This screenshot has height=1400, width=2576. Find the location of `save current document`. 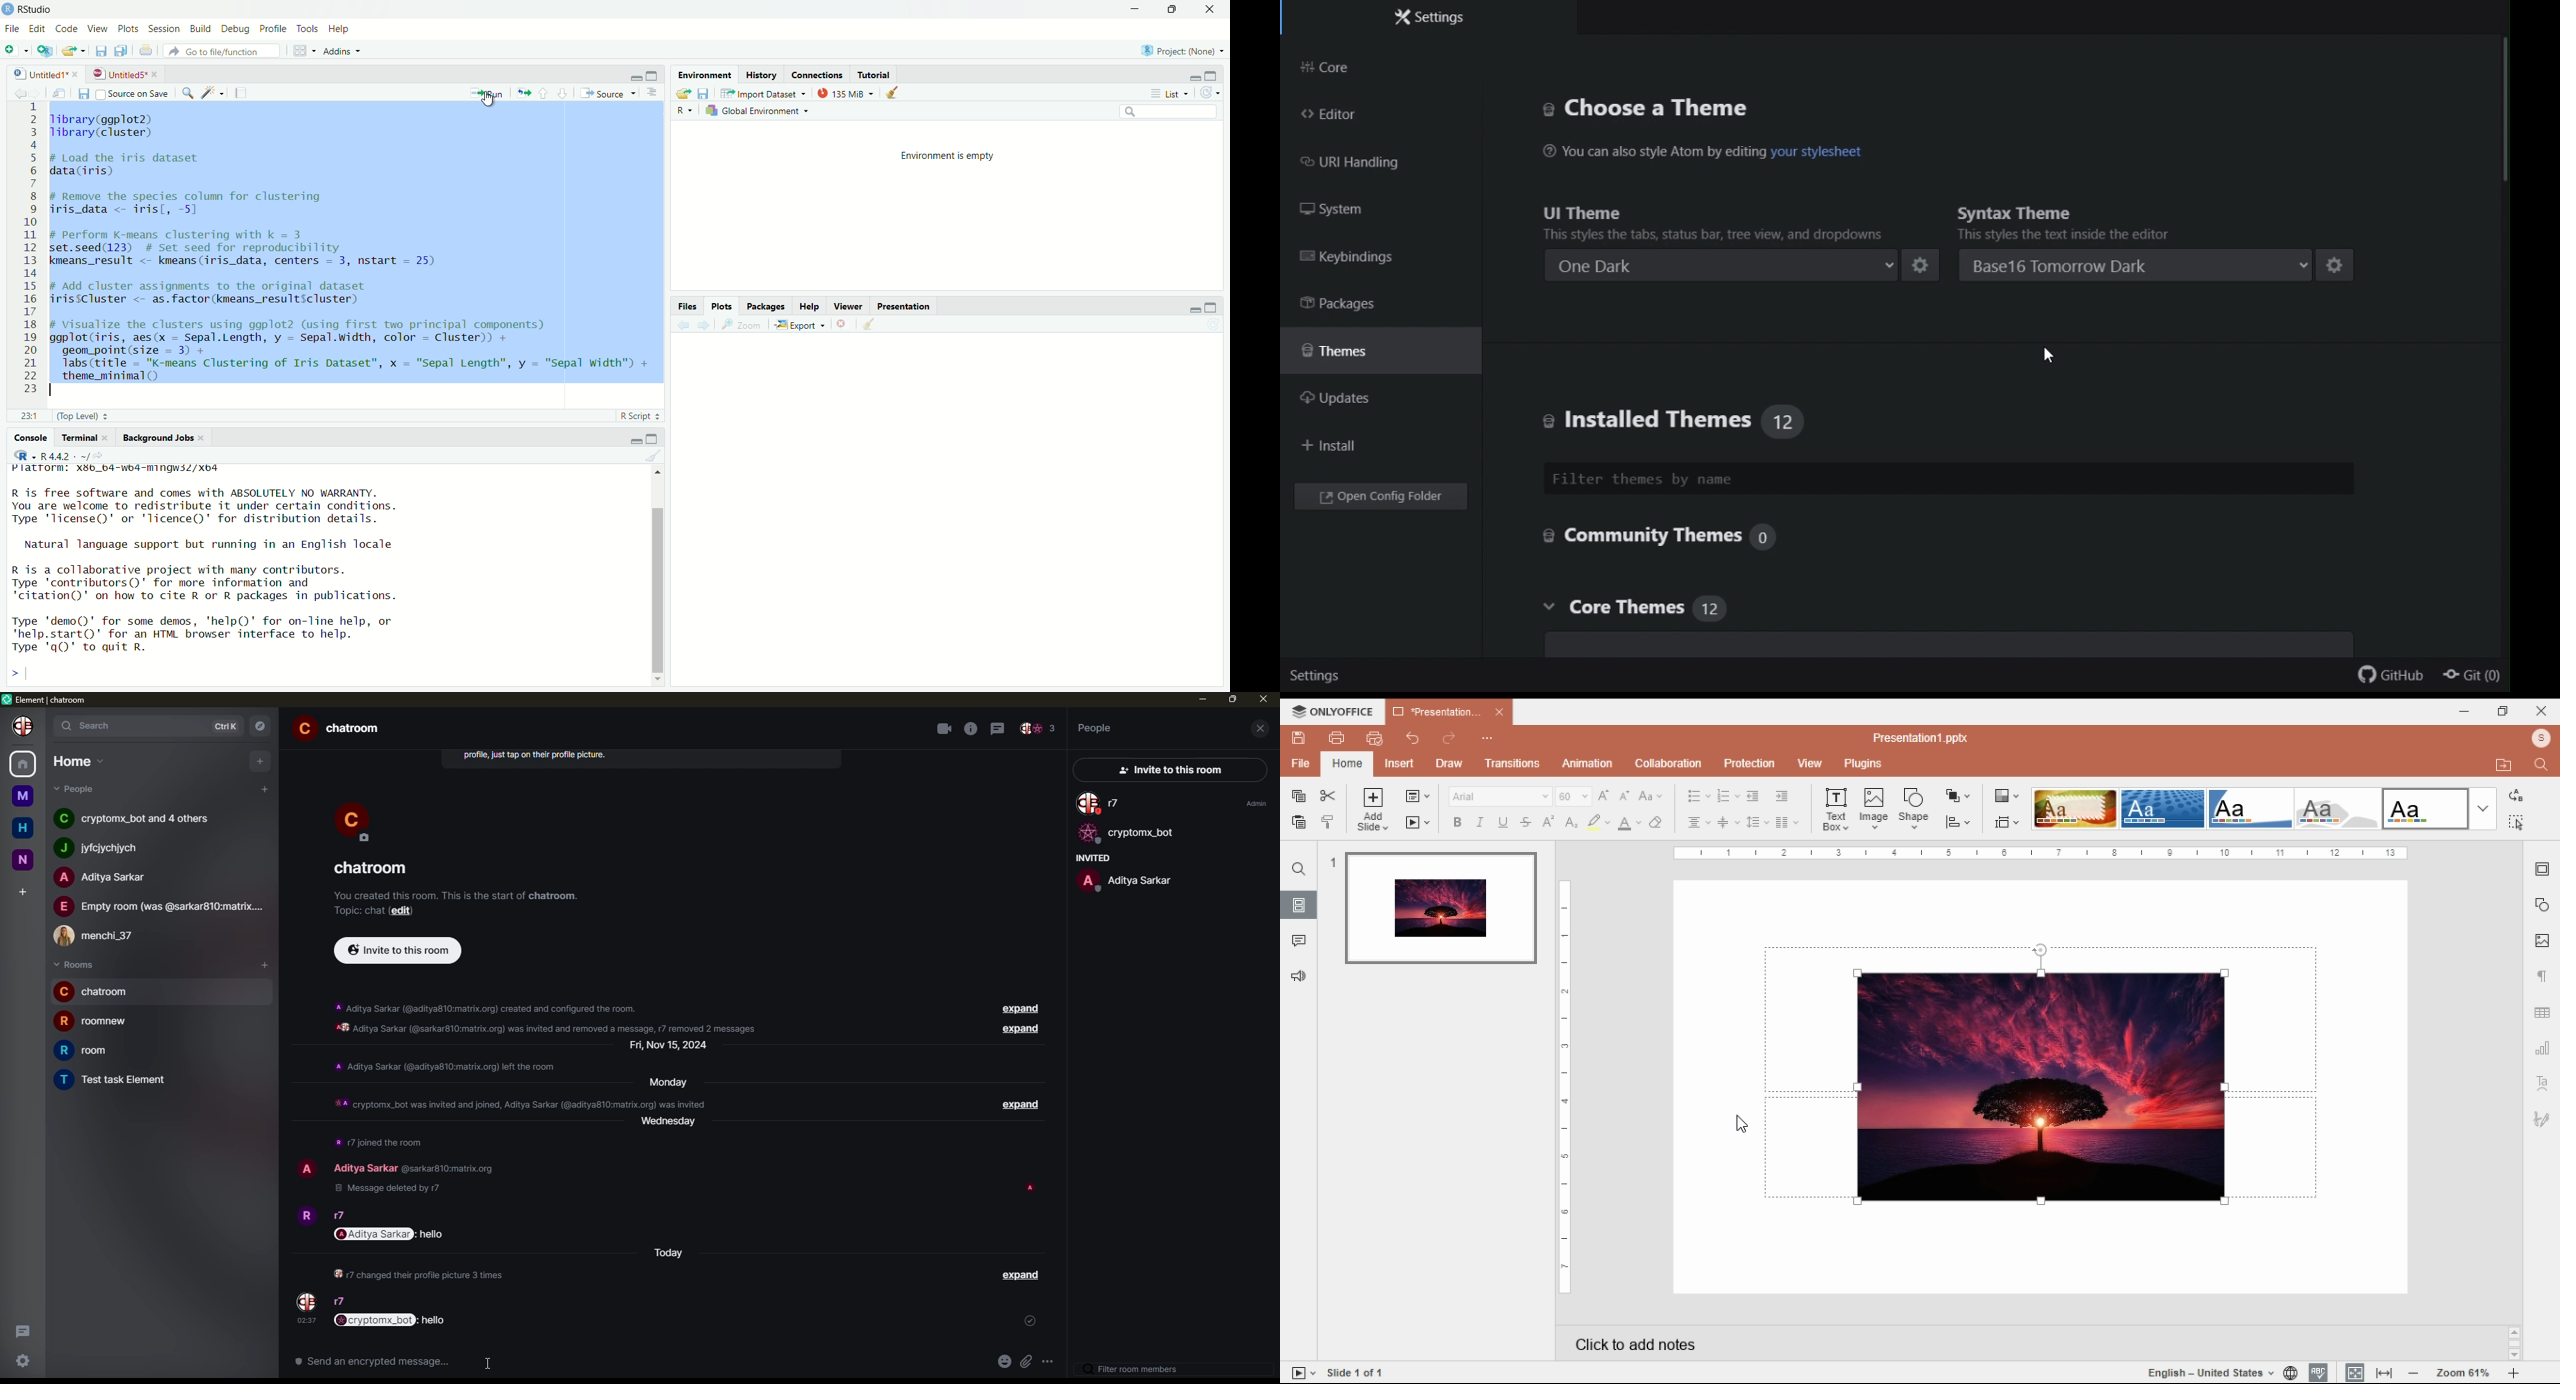

save current document is located at coordinates (101, 51).